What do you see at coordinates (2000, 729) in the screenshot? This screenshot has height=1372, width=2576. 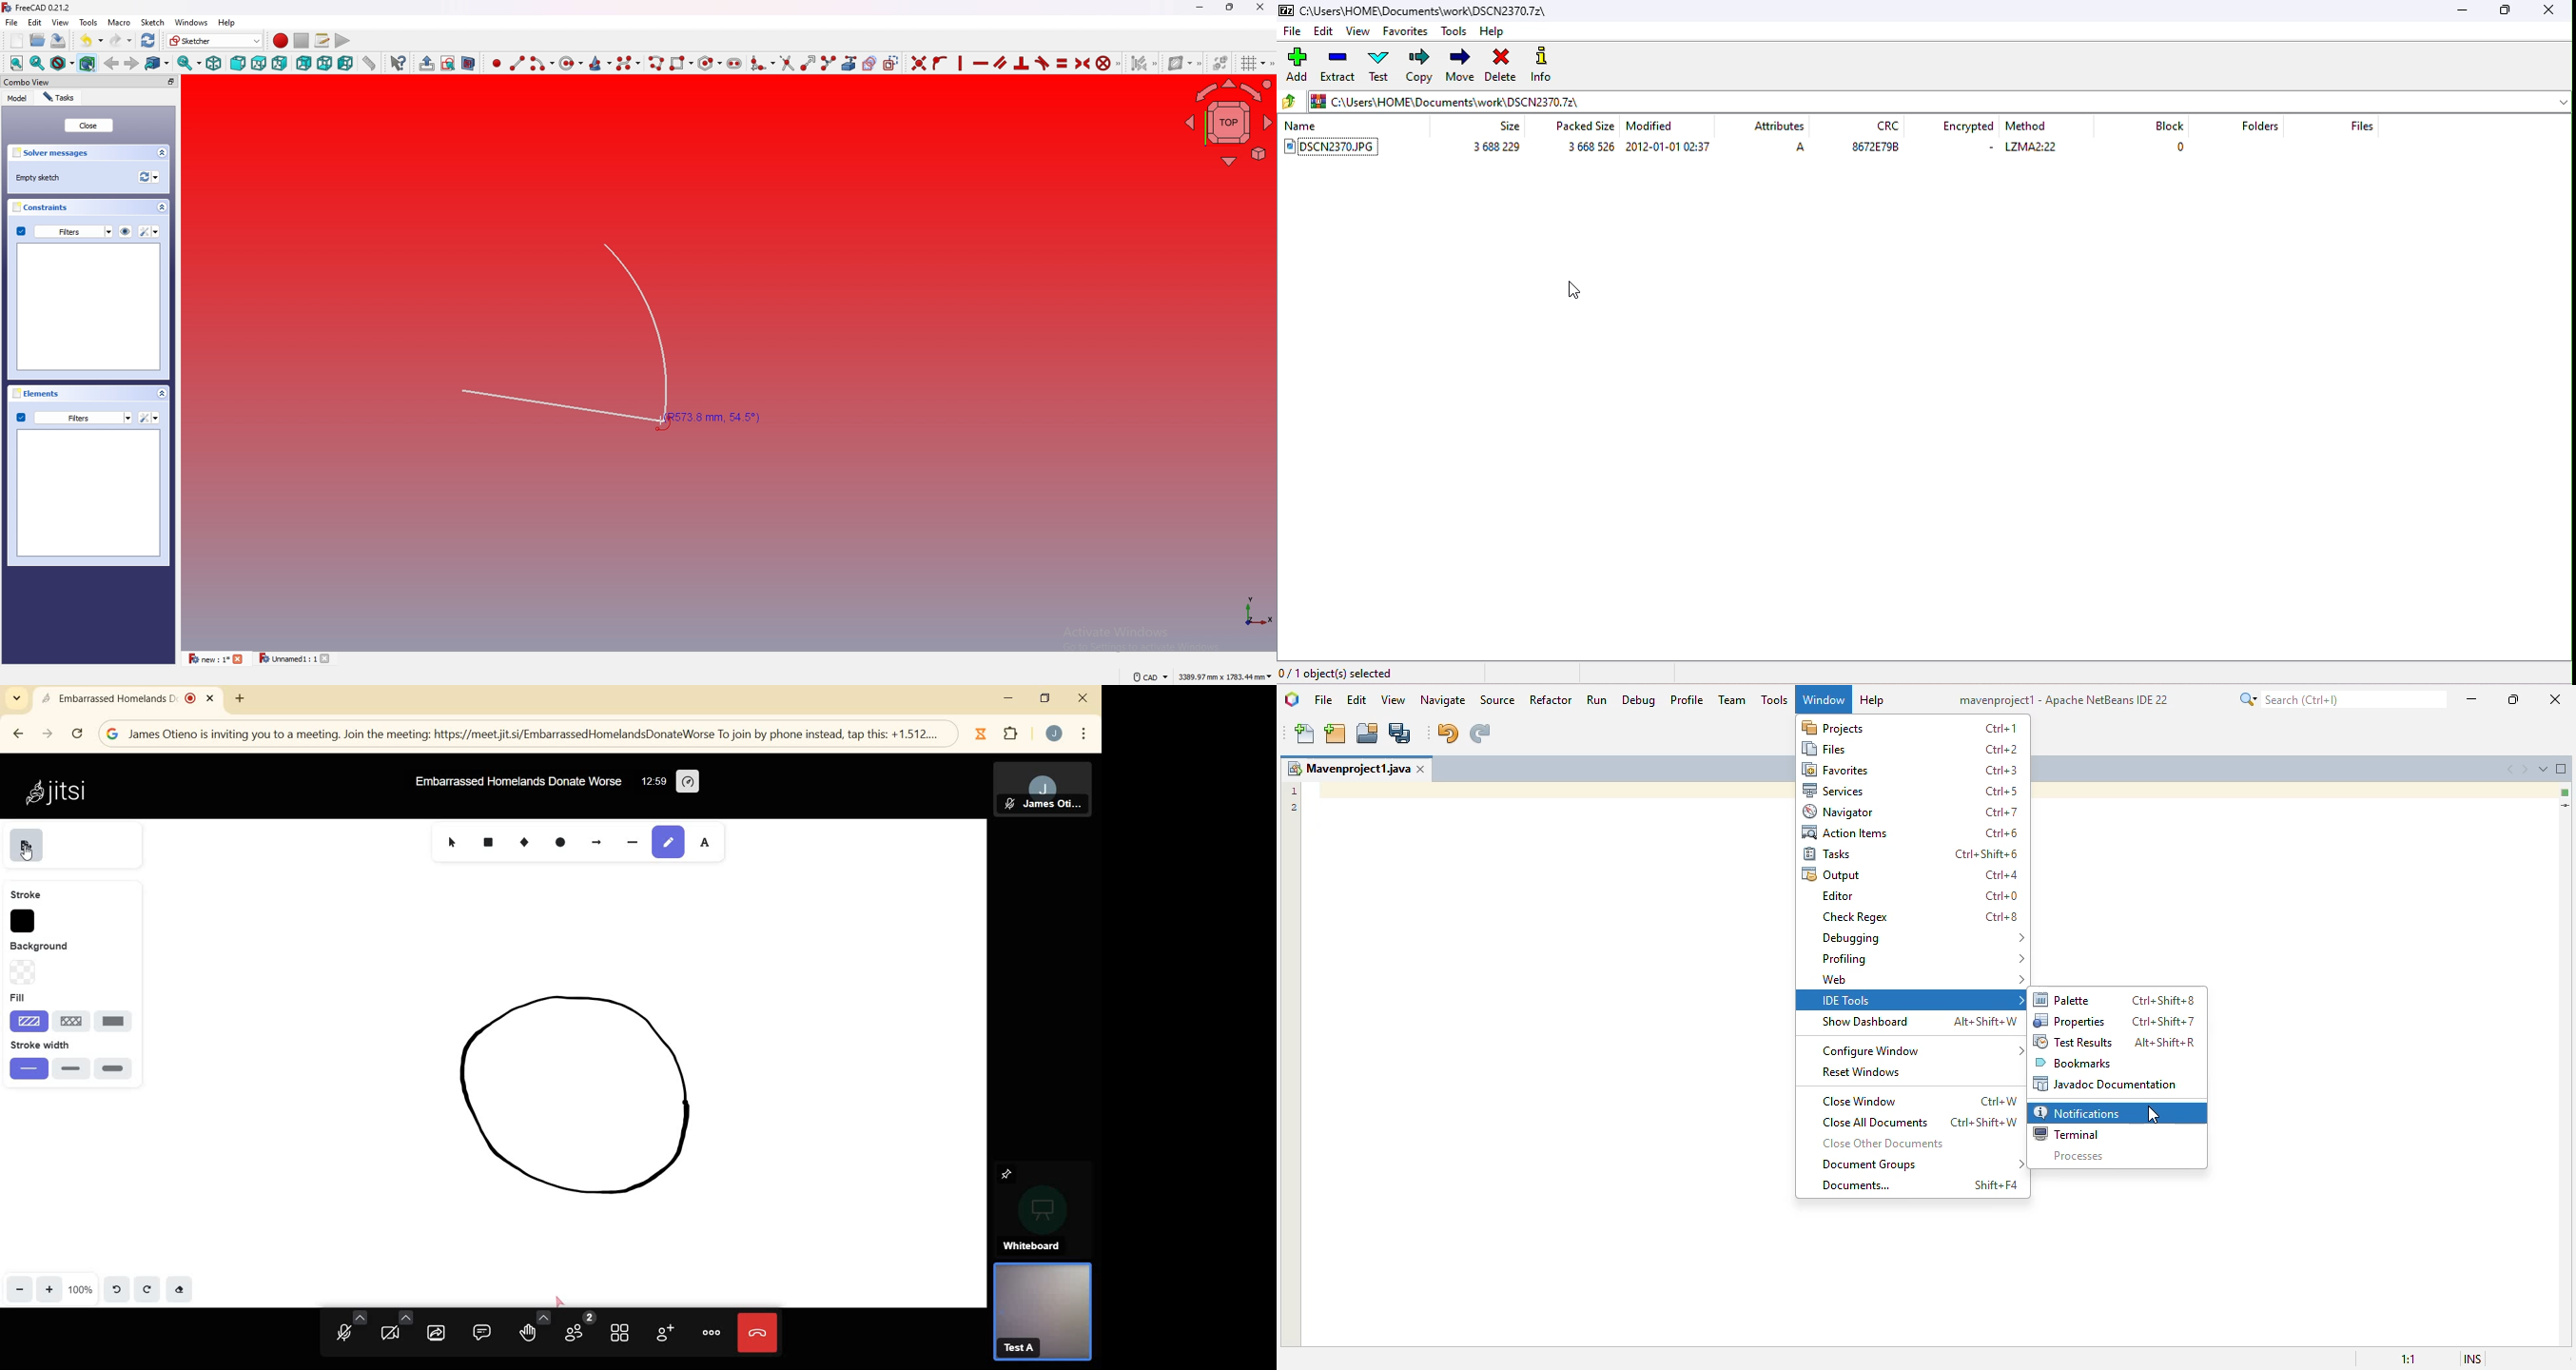 I see `shortcut for projects` at bounding box center [2000, 729].